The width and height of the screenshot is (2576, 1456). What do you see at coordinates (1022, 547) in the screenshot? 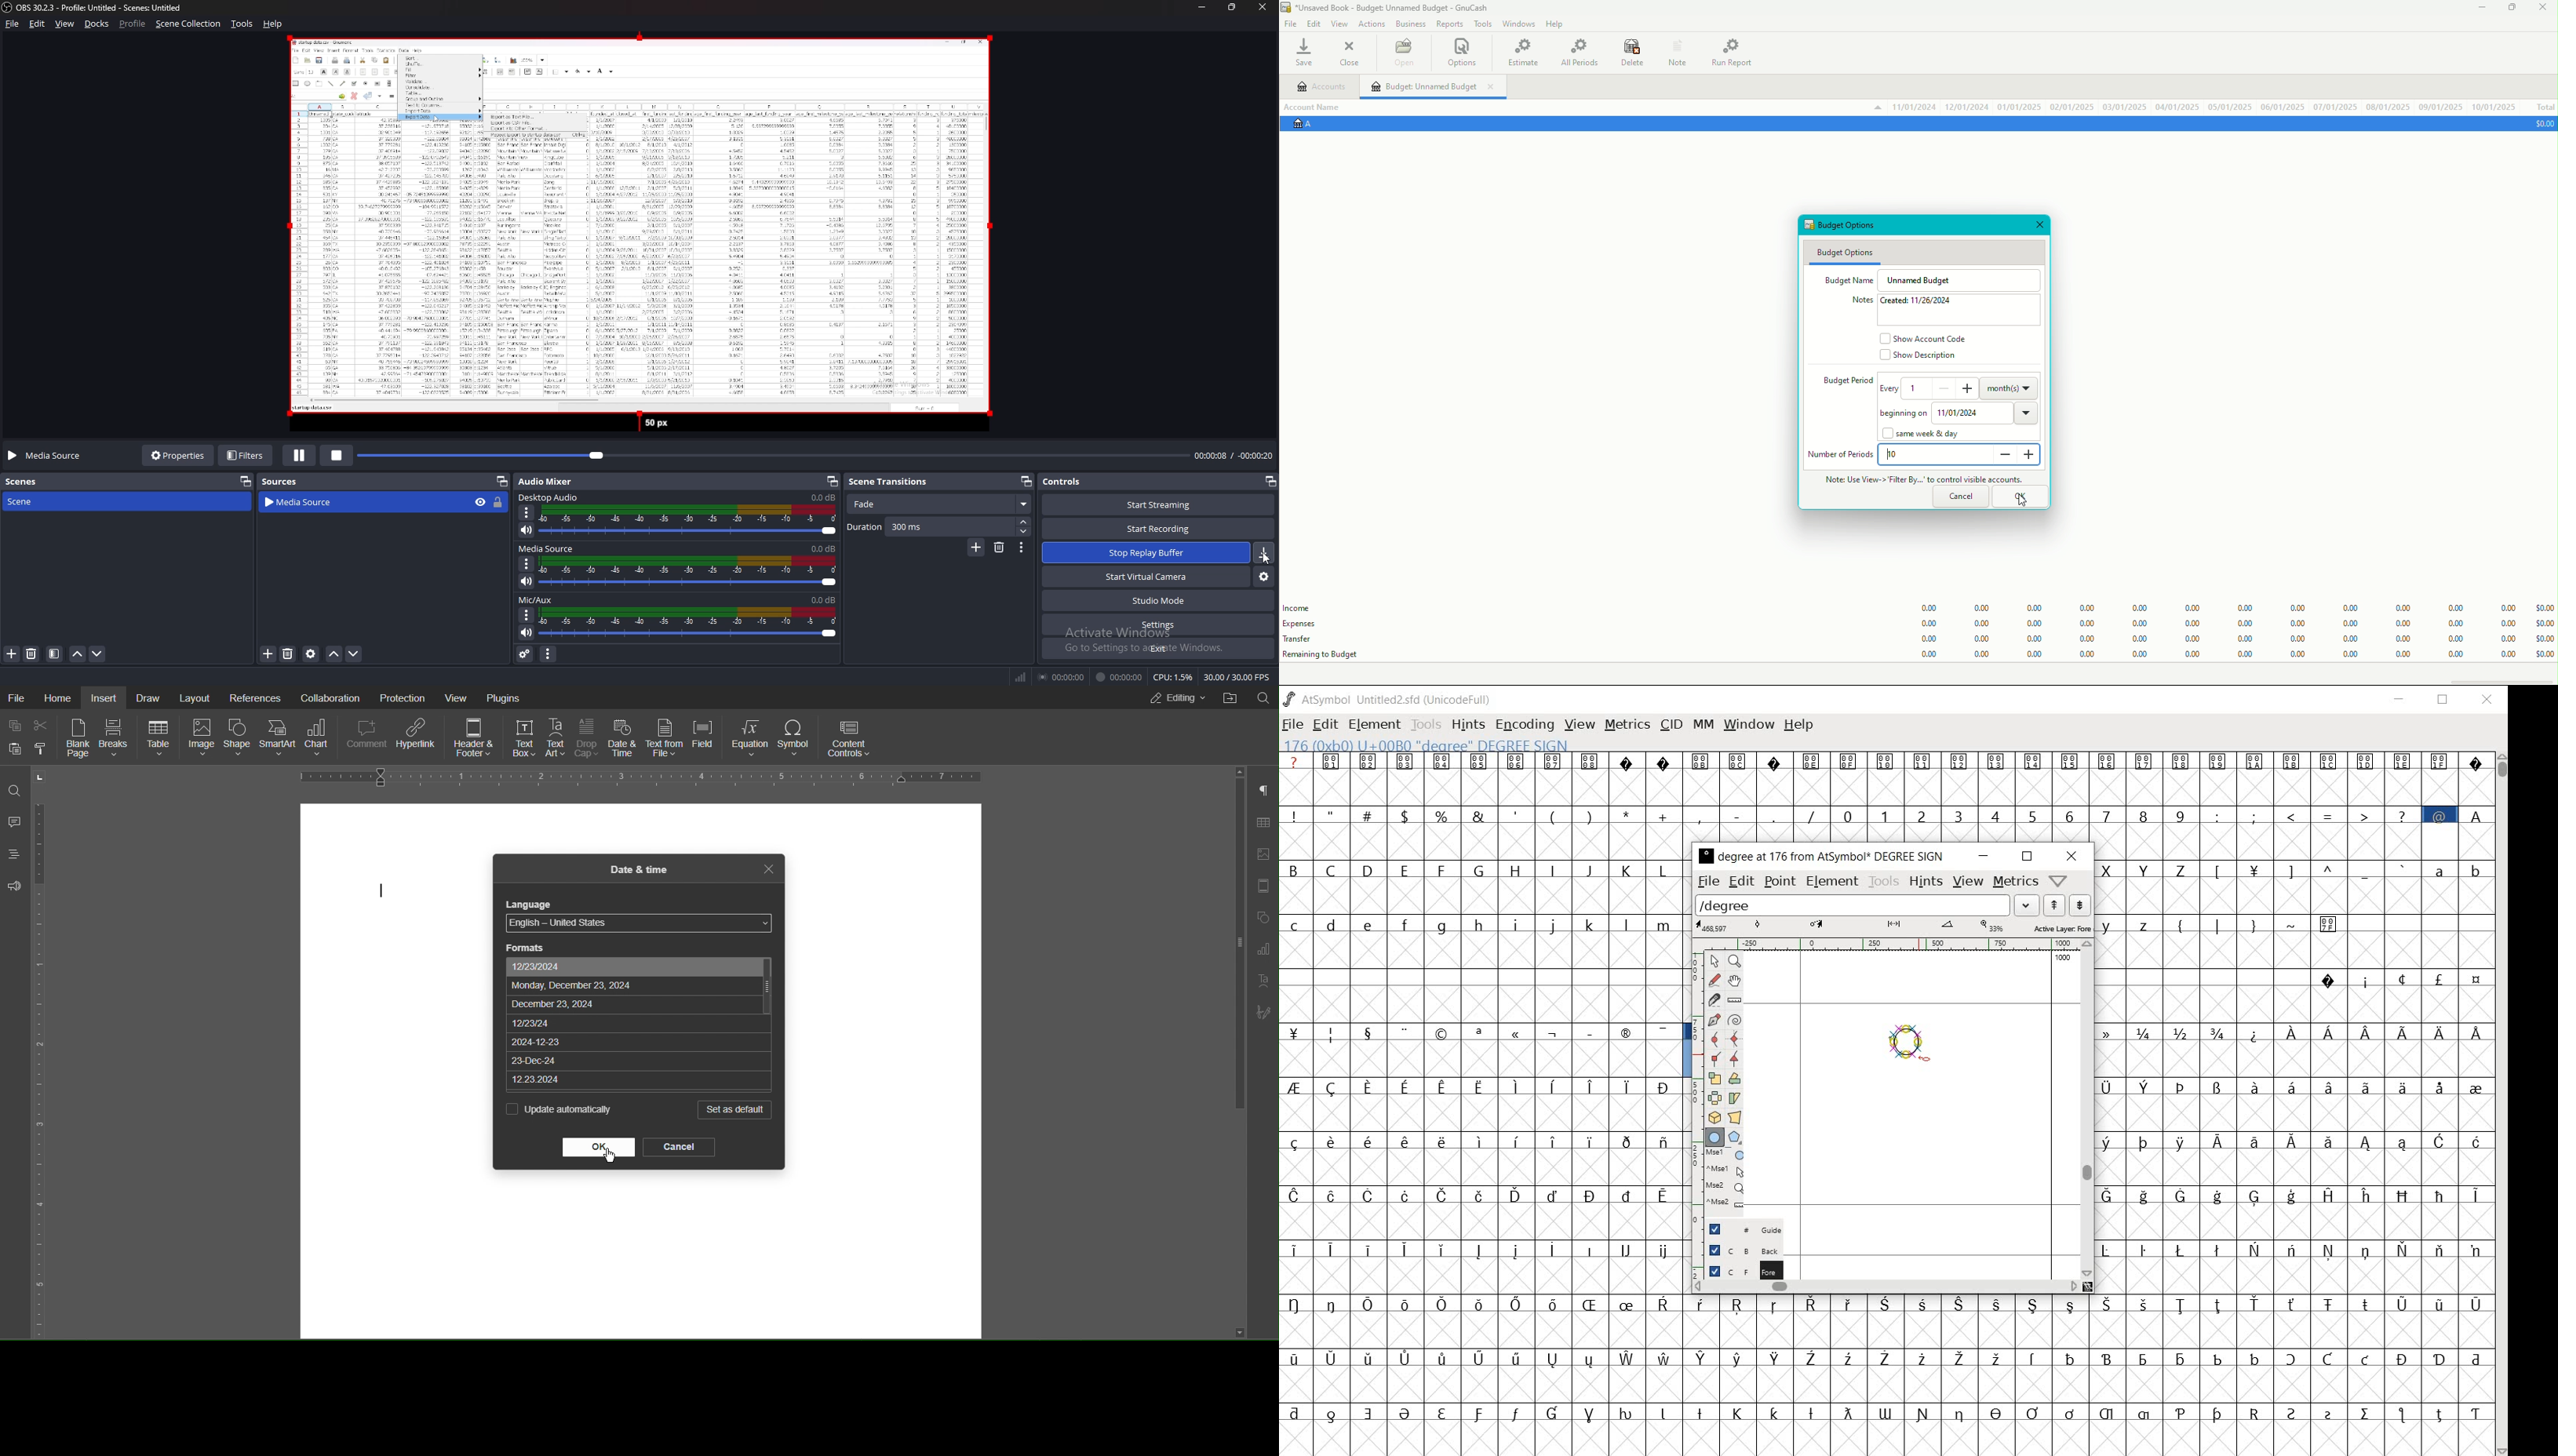
I see `transition properties` at bounding box center [1022, 547].